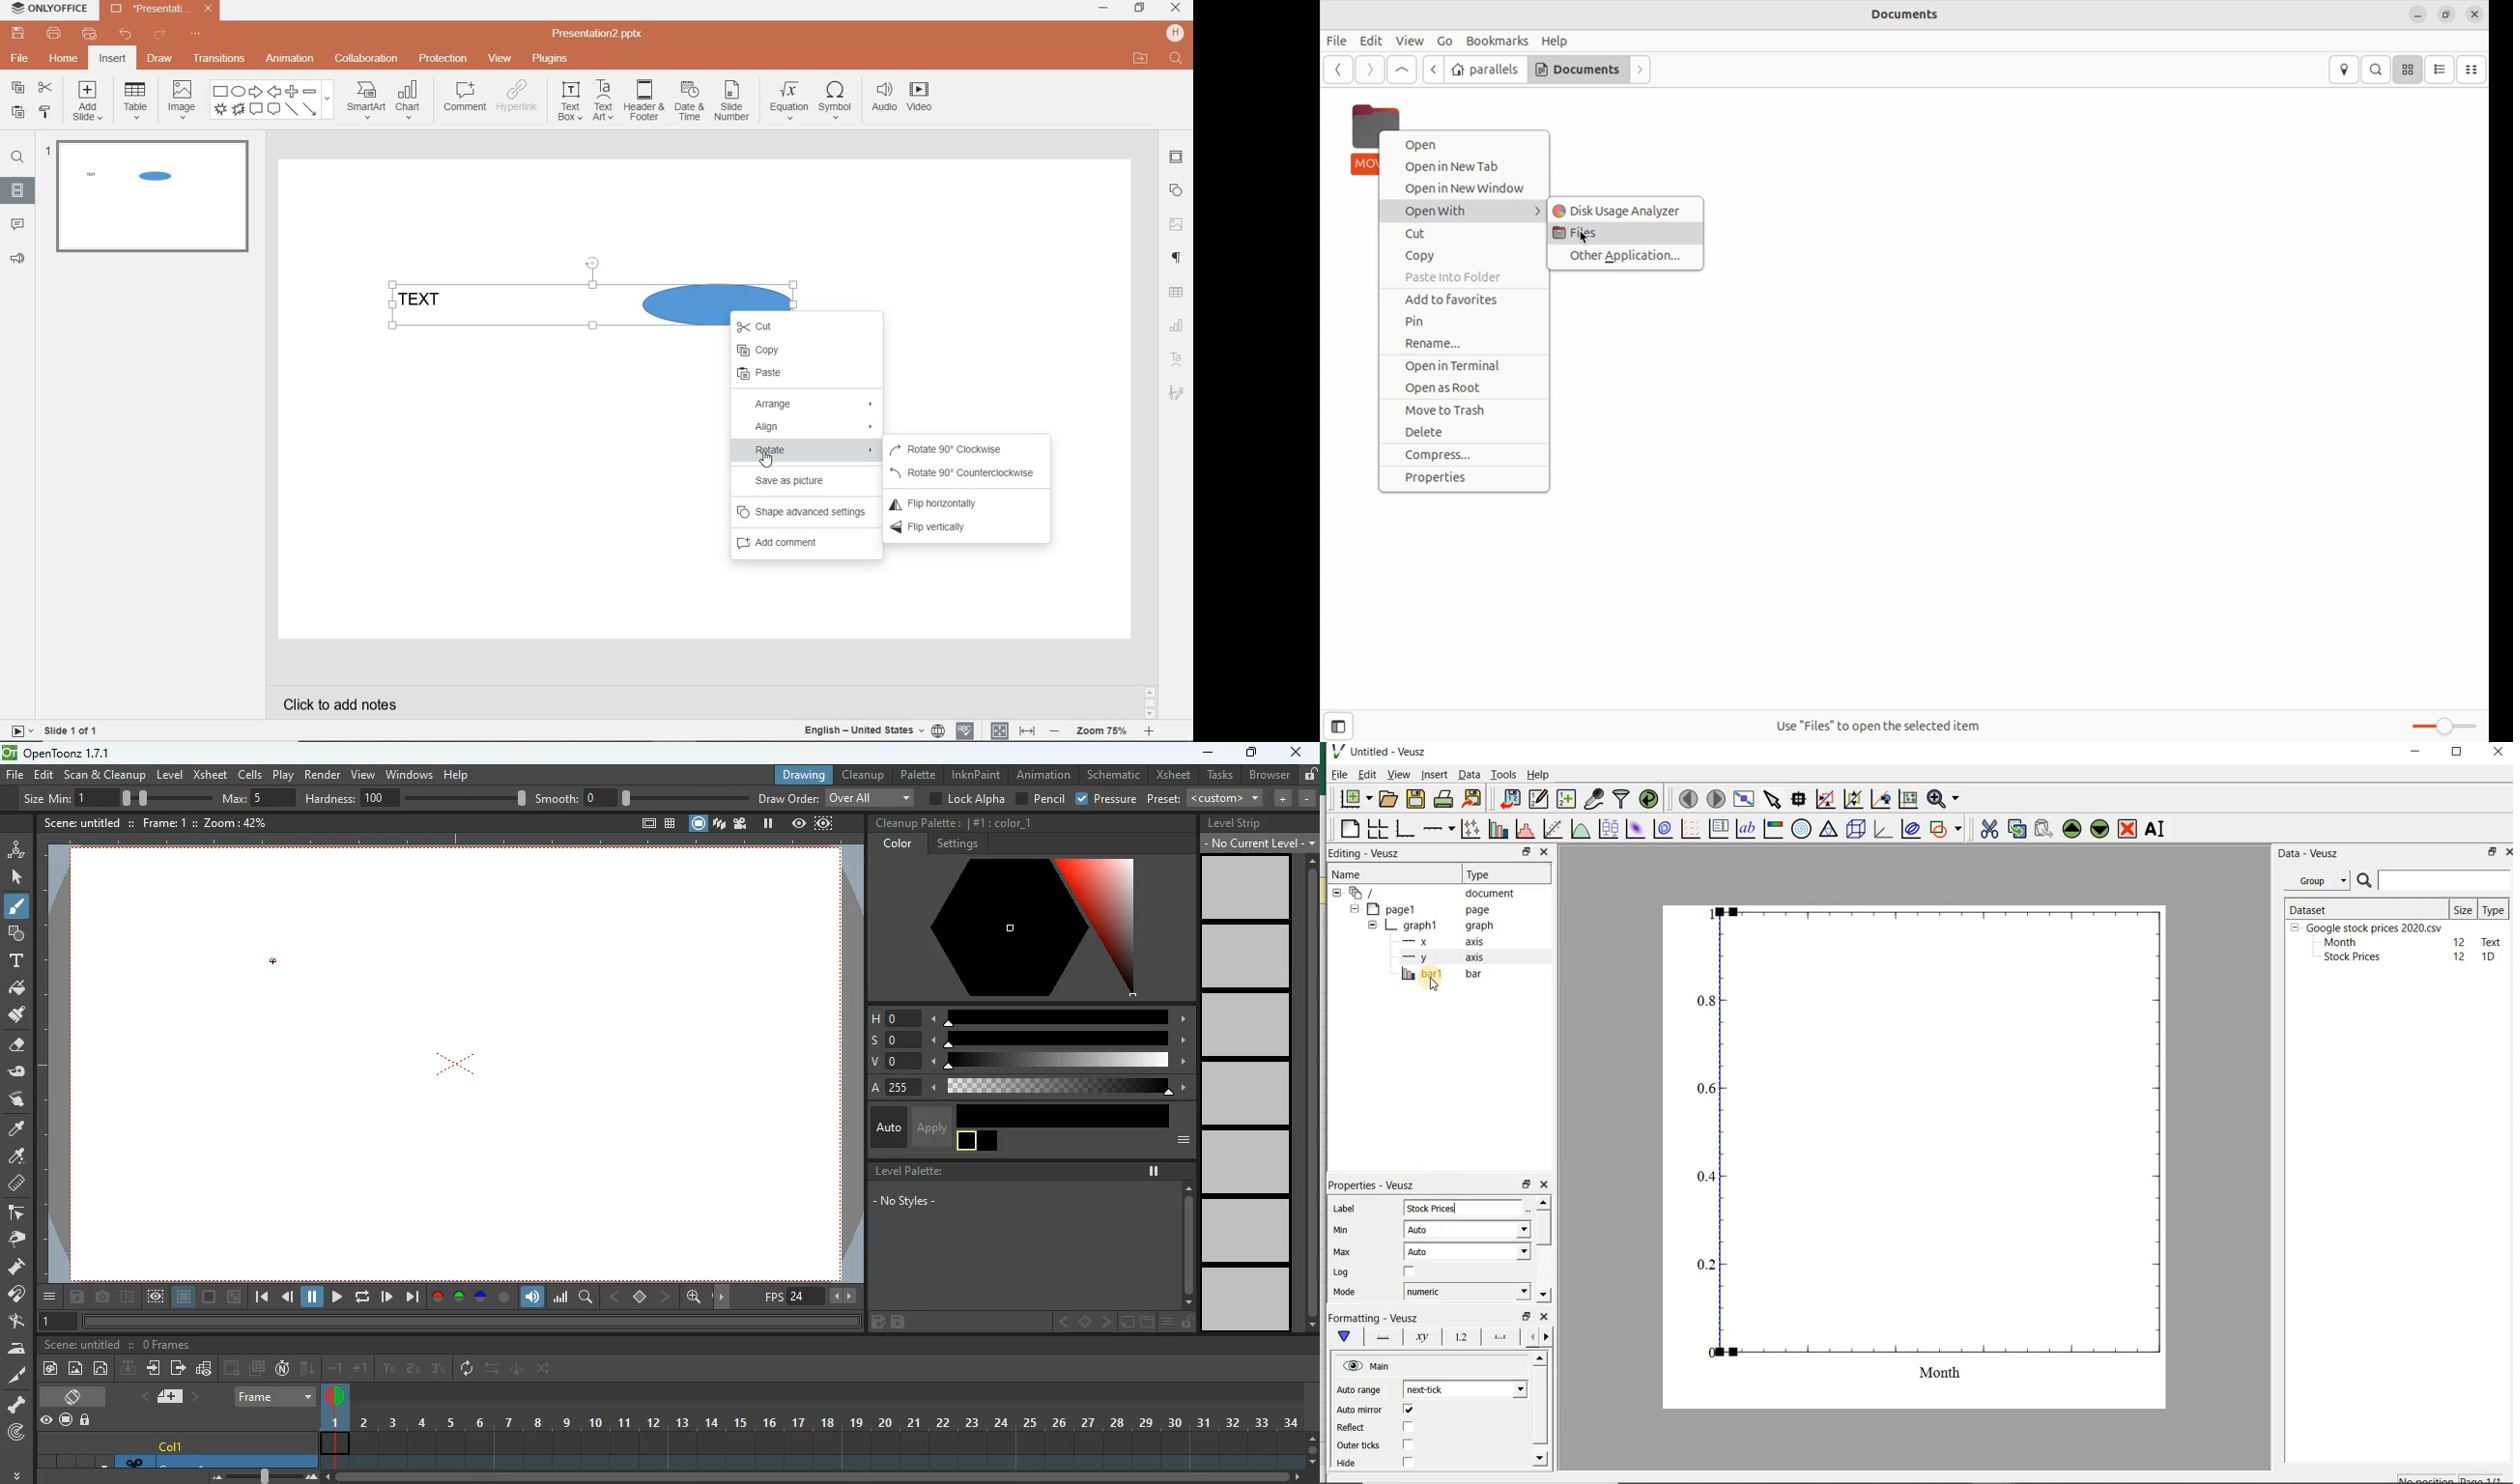 This screenshot has height=1484, width=2520. Describe the element at coordinates (498, 59) in the screenshot. I see `view` at that location.